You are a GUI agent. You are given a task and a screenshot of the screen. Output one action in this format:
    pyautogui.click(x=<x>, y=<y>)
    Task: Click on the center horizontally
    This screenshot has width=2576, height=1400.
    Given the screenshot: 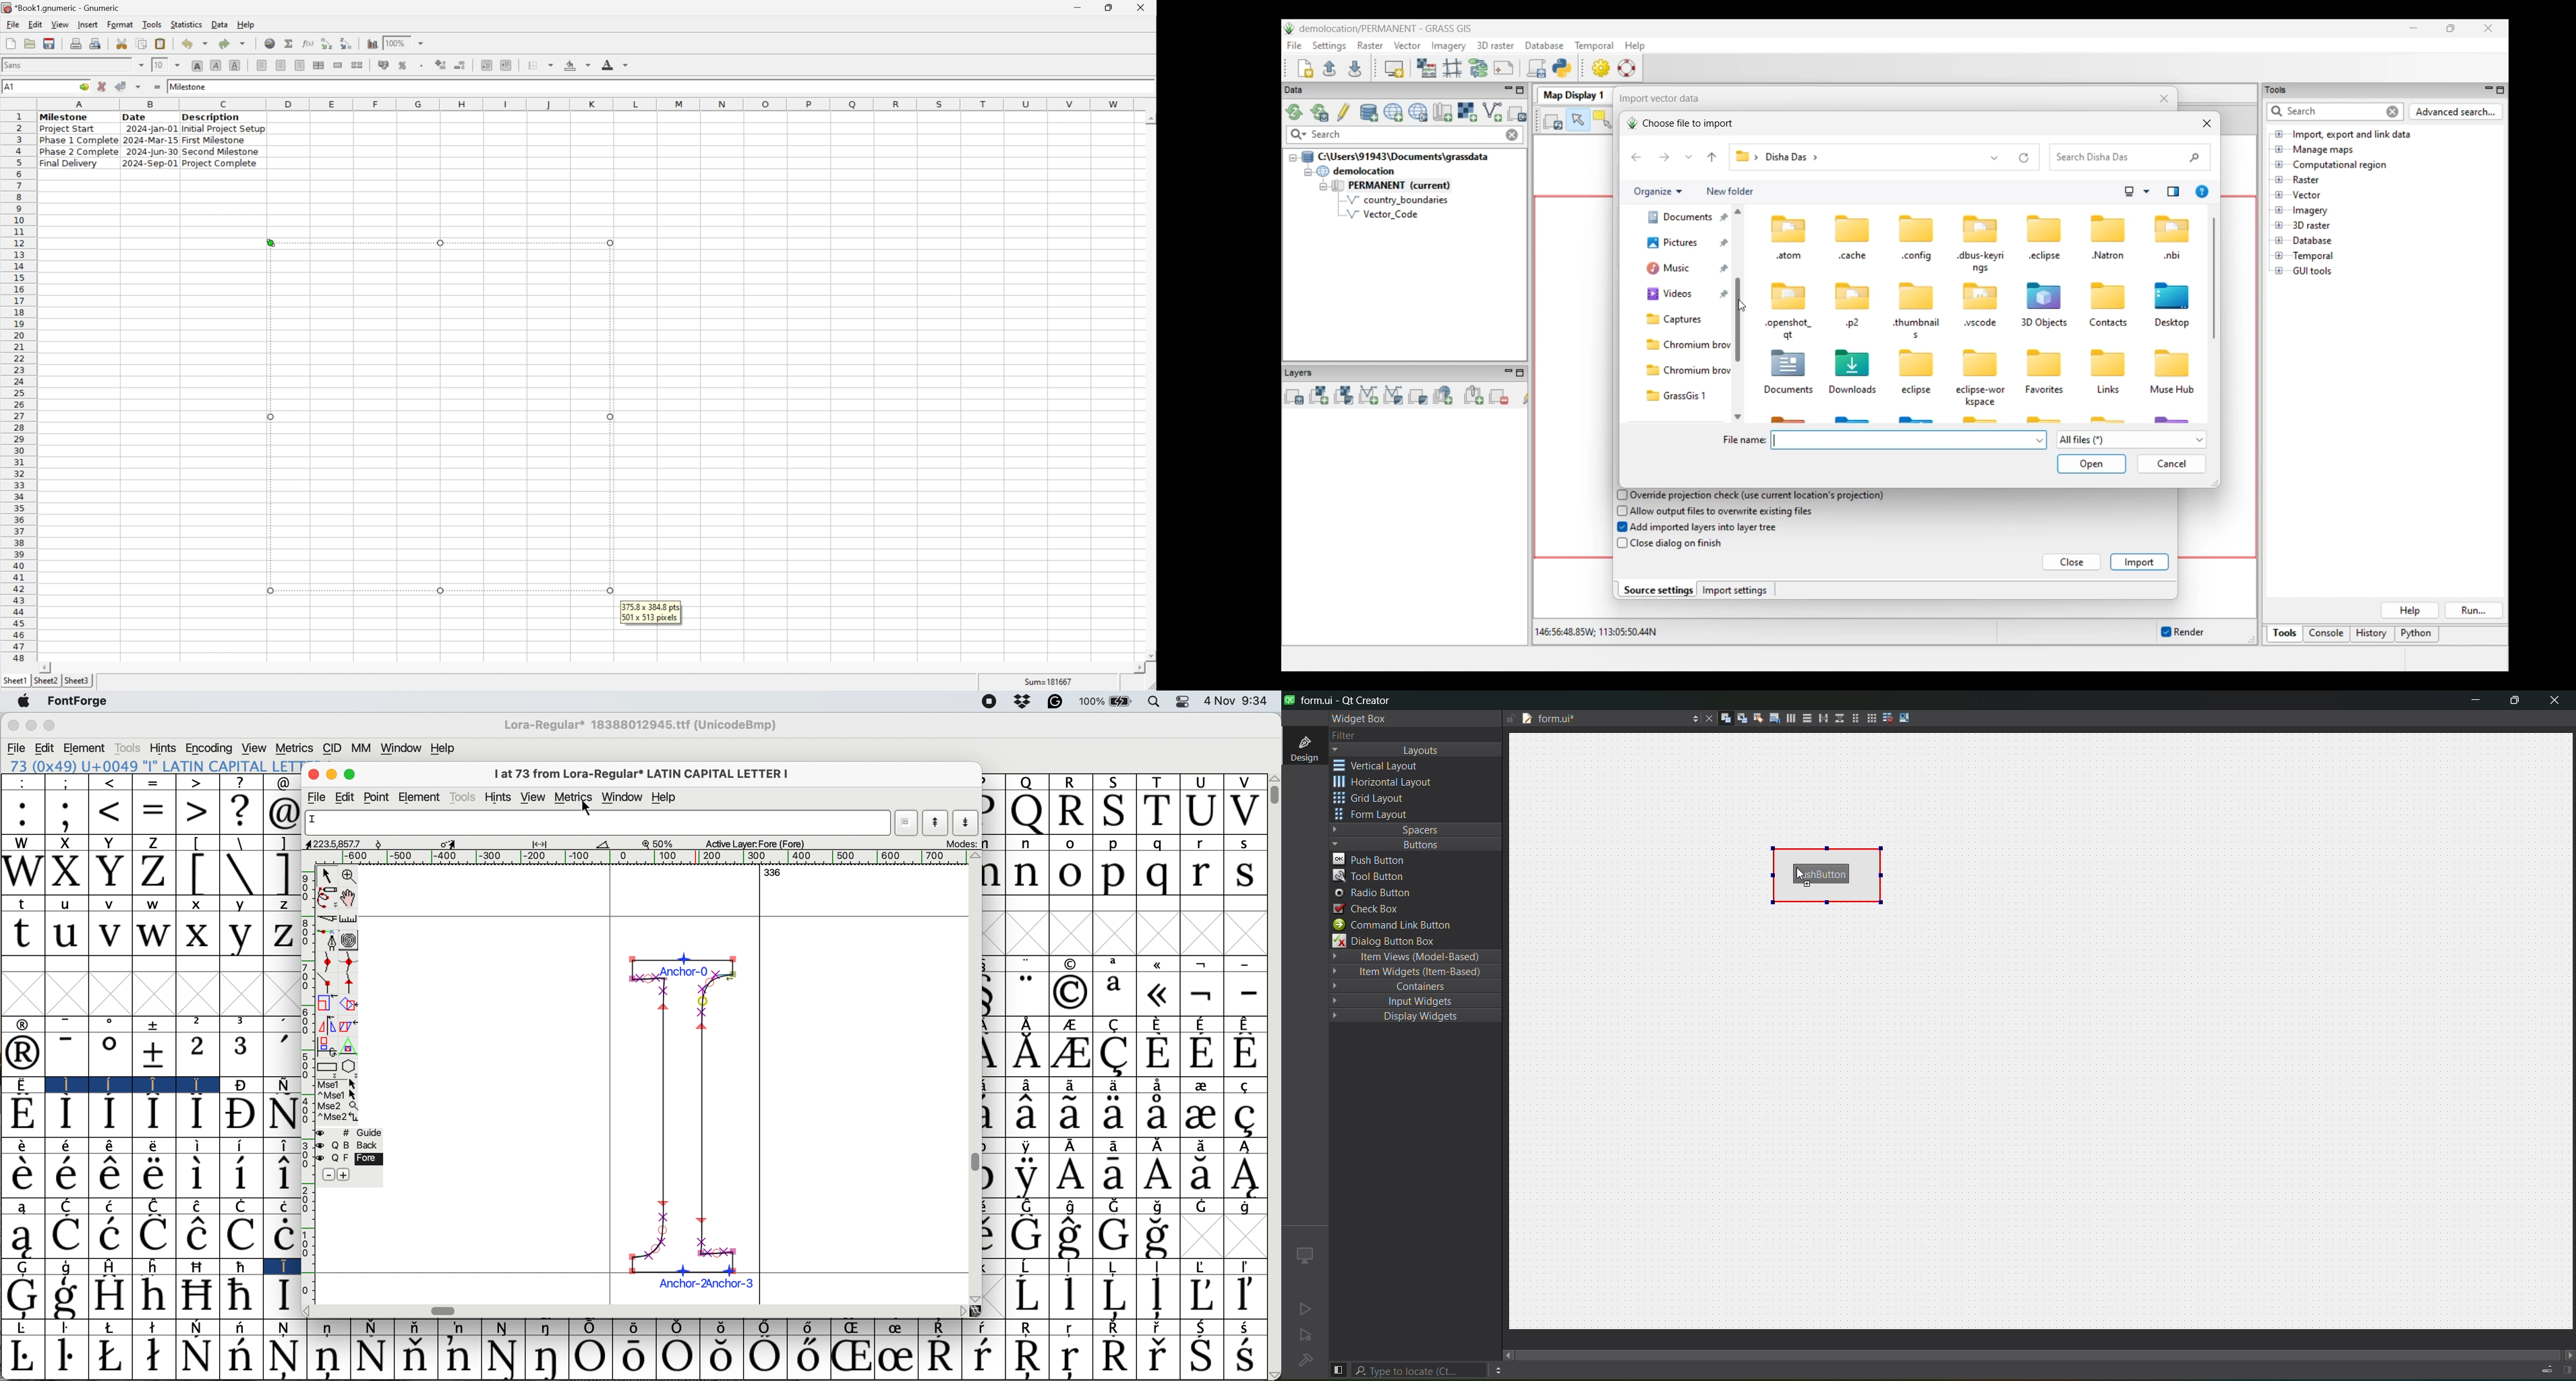 What is the action you would take?
    pyautogui.click(x=280, y=66)
    